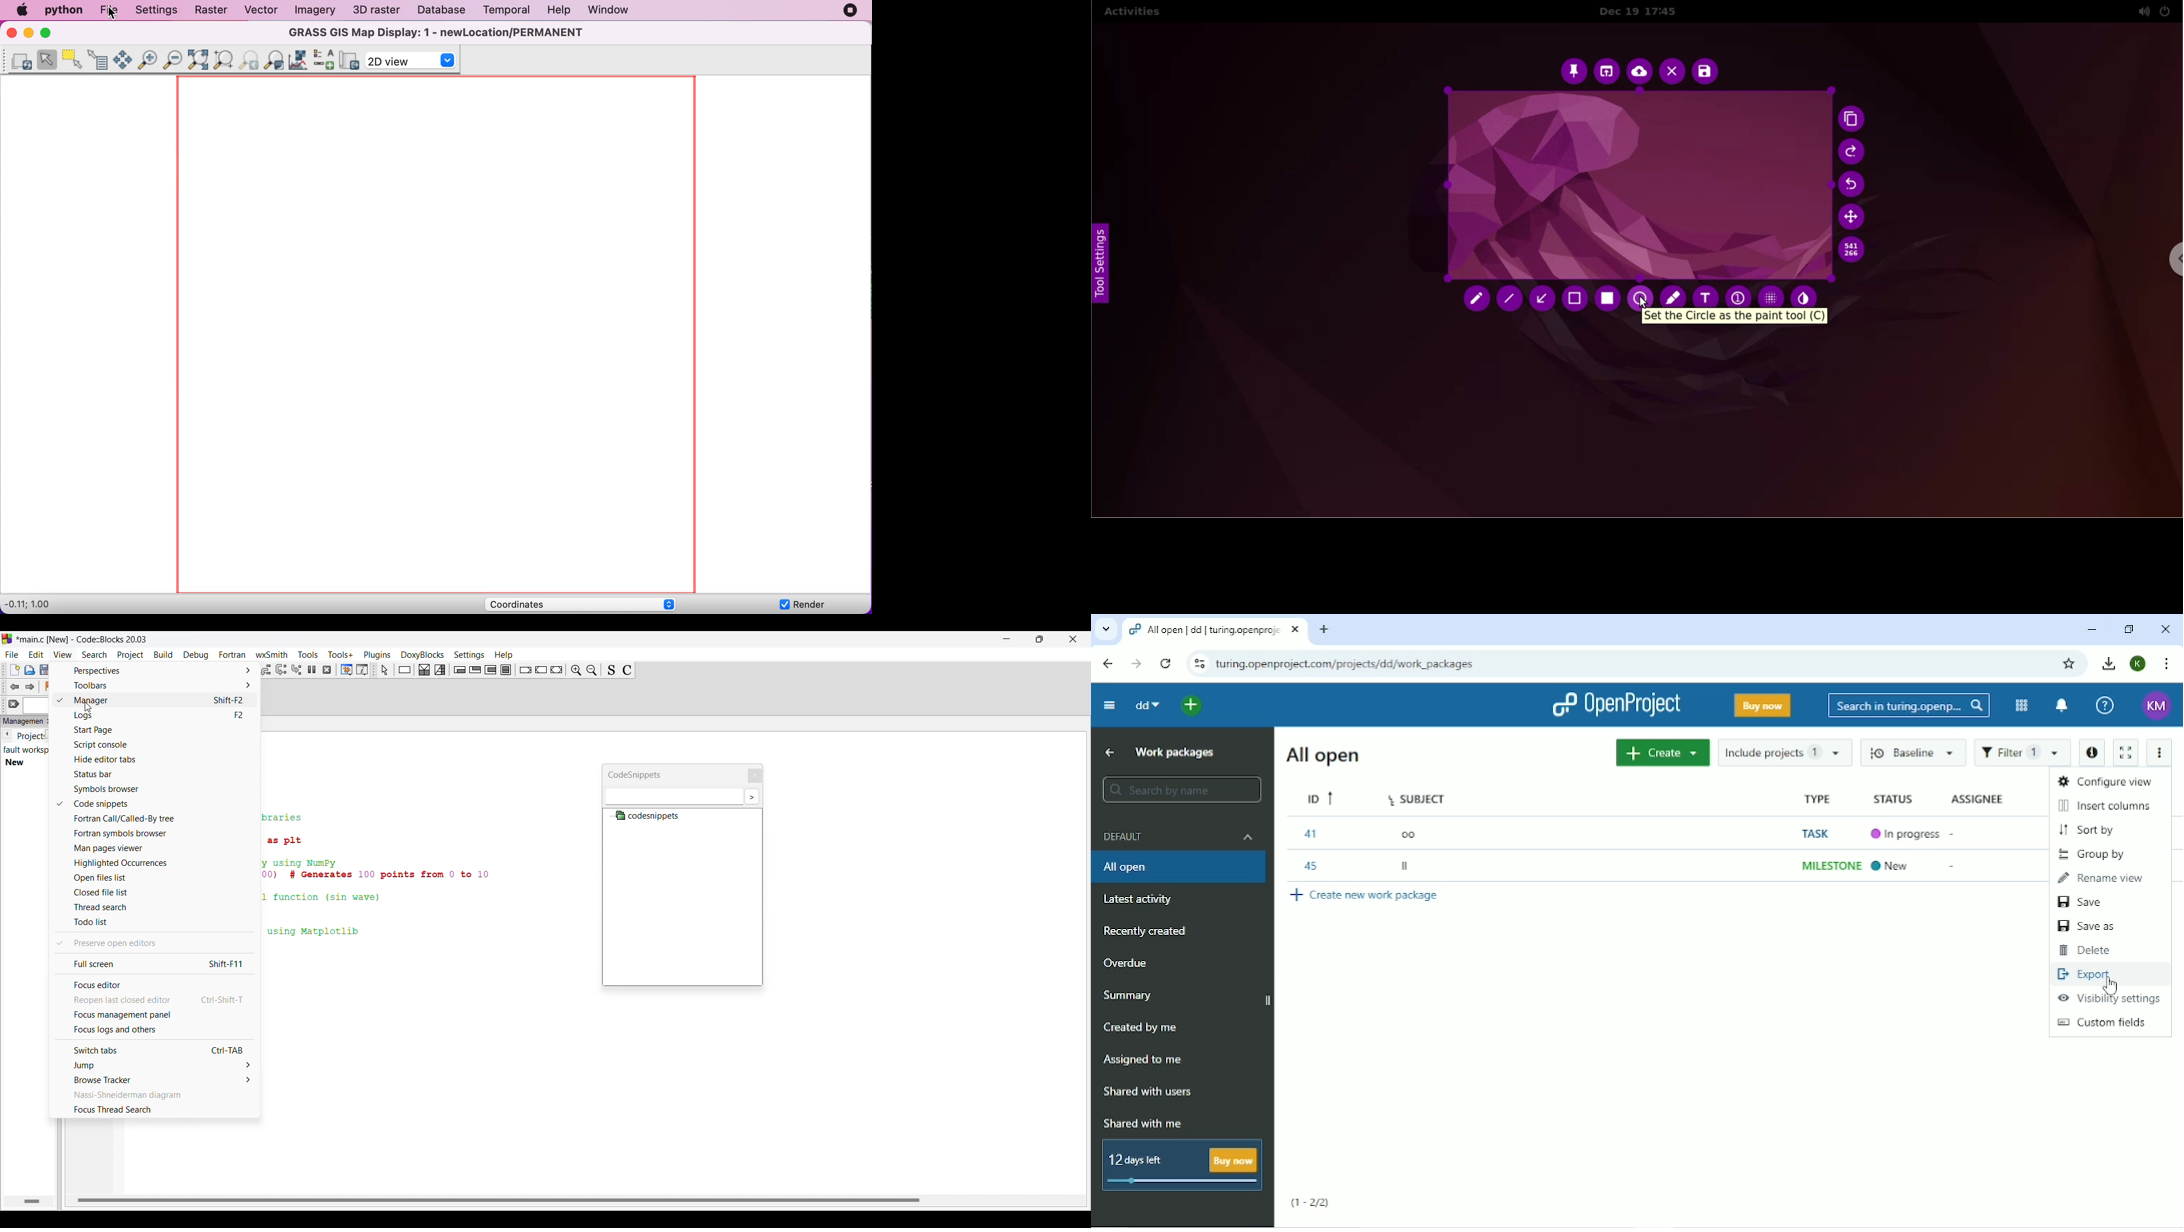  Describe the element at coordinates (162, 922) in the screenshot. I see `Todo list` at that location.